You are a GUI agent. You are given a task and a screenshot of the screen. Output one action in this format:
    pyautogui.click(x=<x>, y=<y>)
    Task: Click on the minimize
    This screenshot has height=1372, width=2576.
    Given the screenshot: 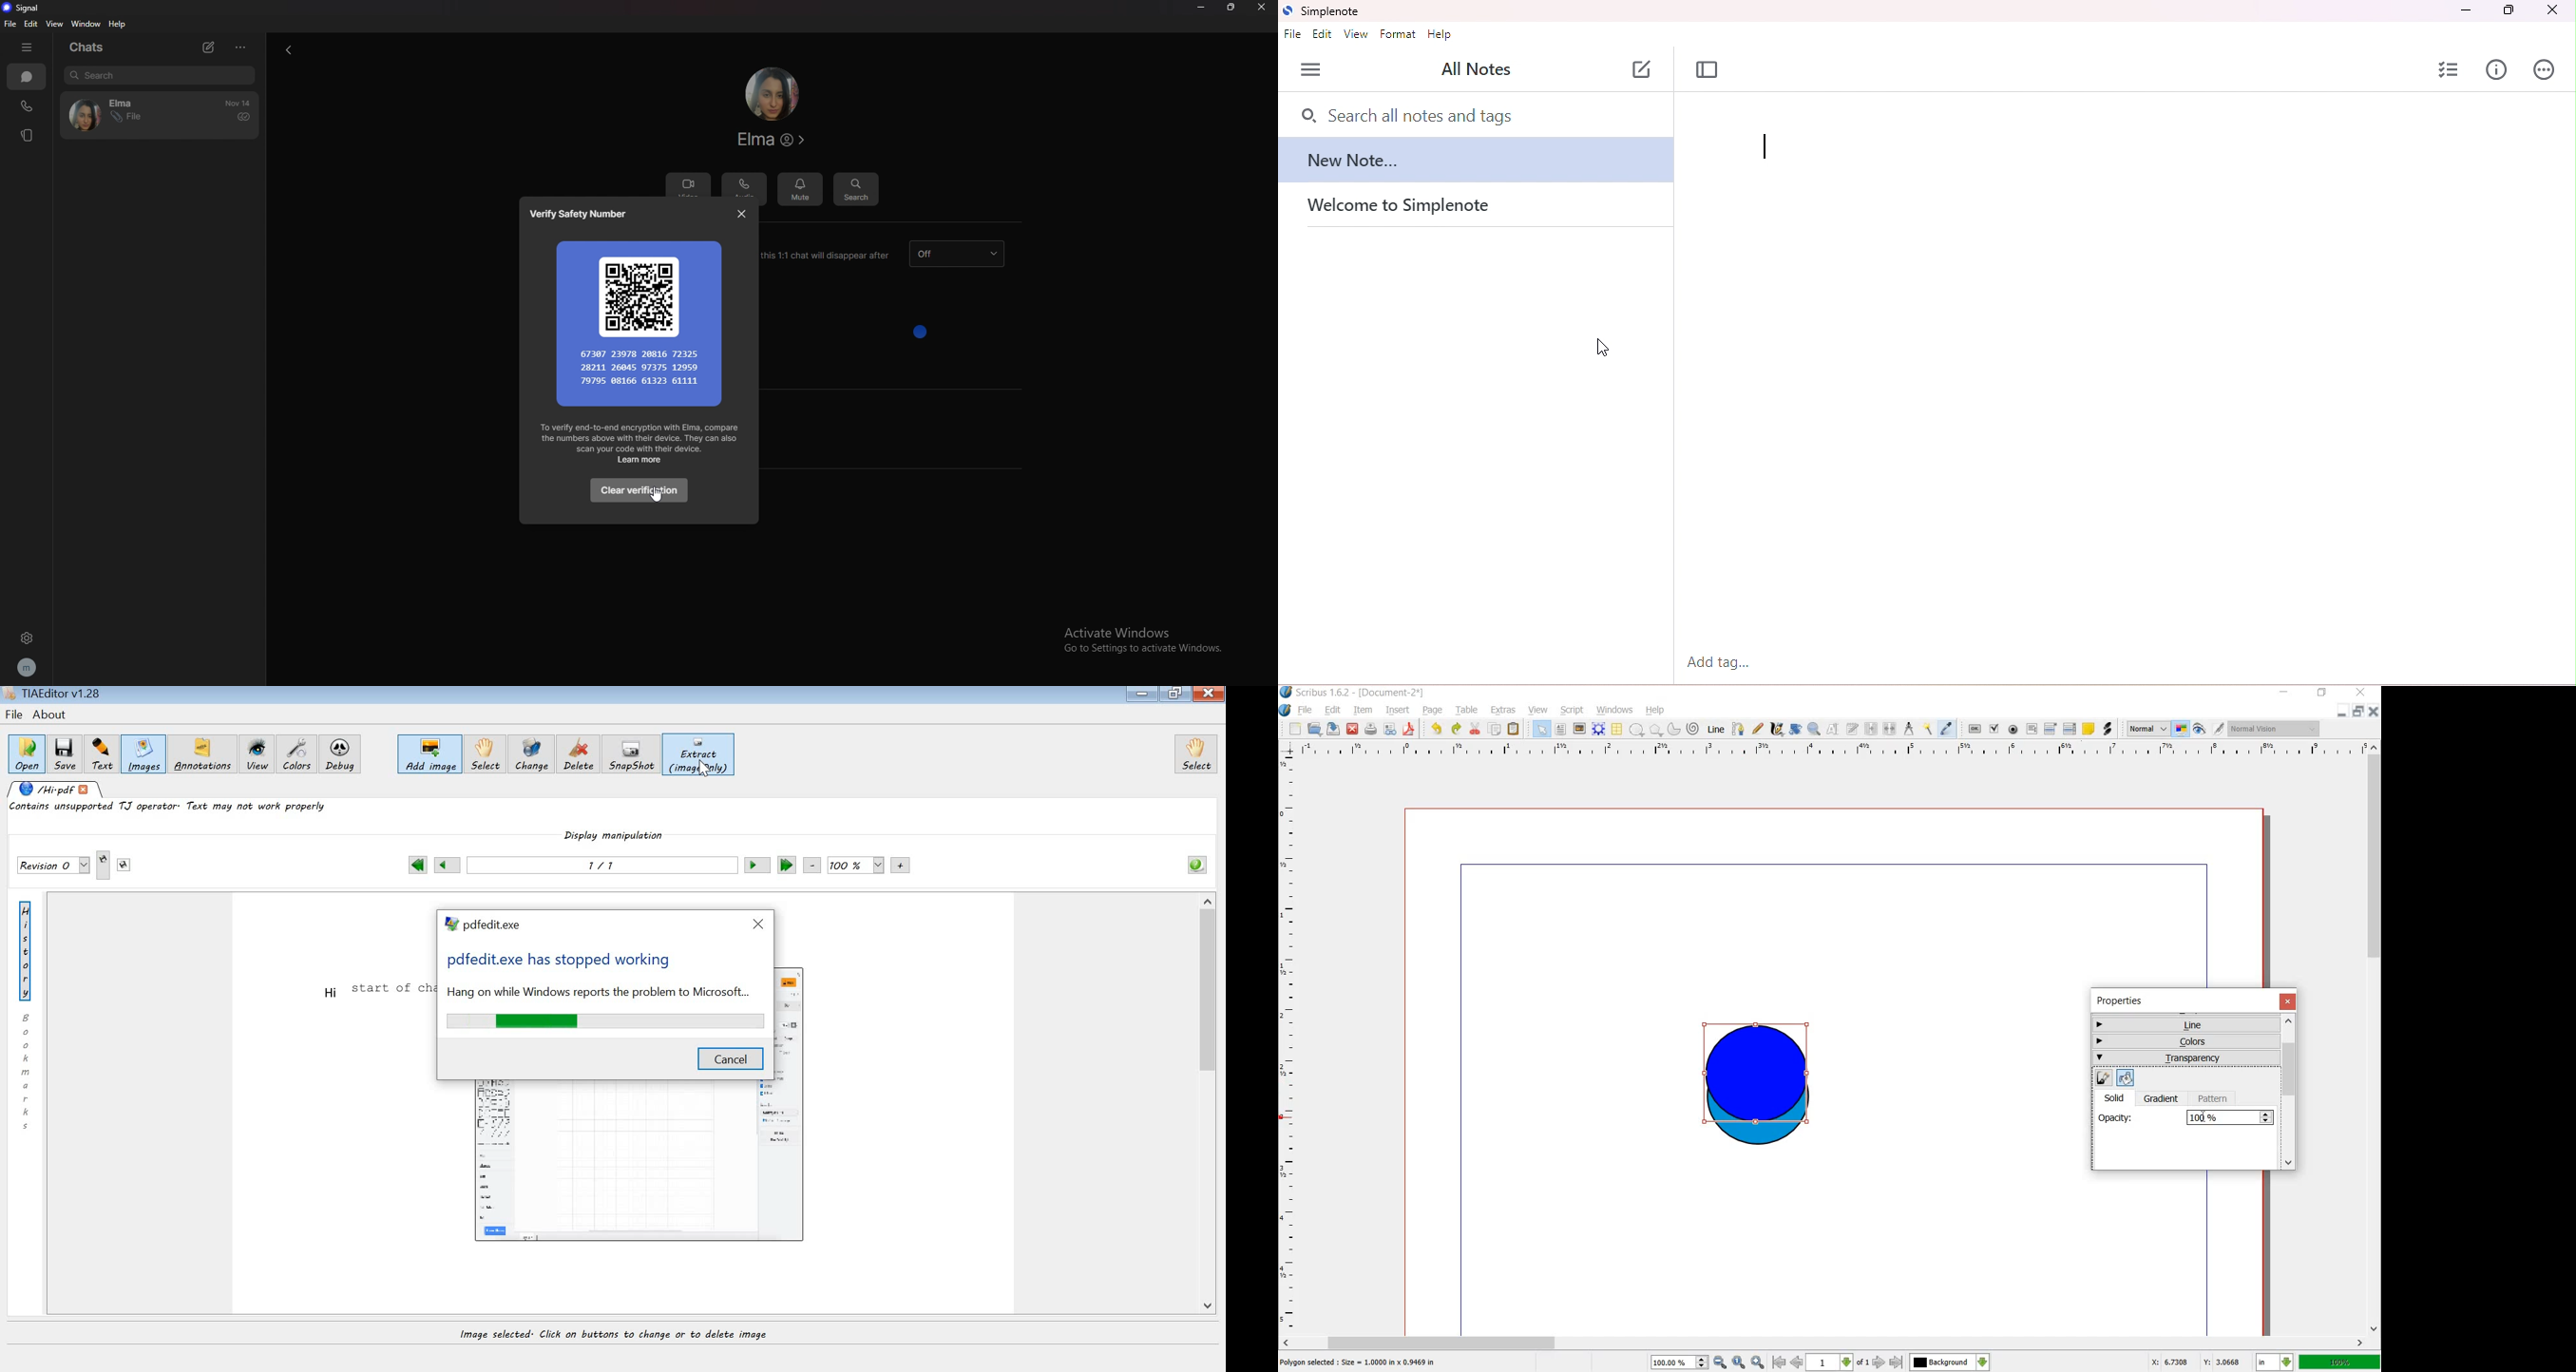 What is the action you would take?
    pyautogui.click(x=2464, y=11)
    